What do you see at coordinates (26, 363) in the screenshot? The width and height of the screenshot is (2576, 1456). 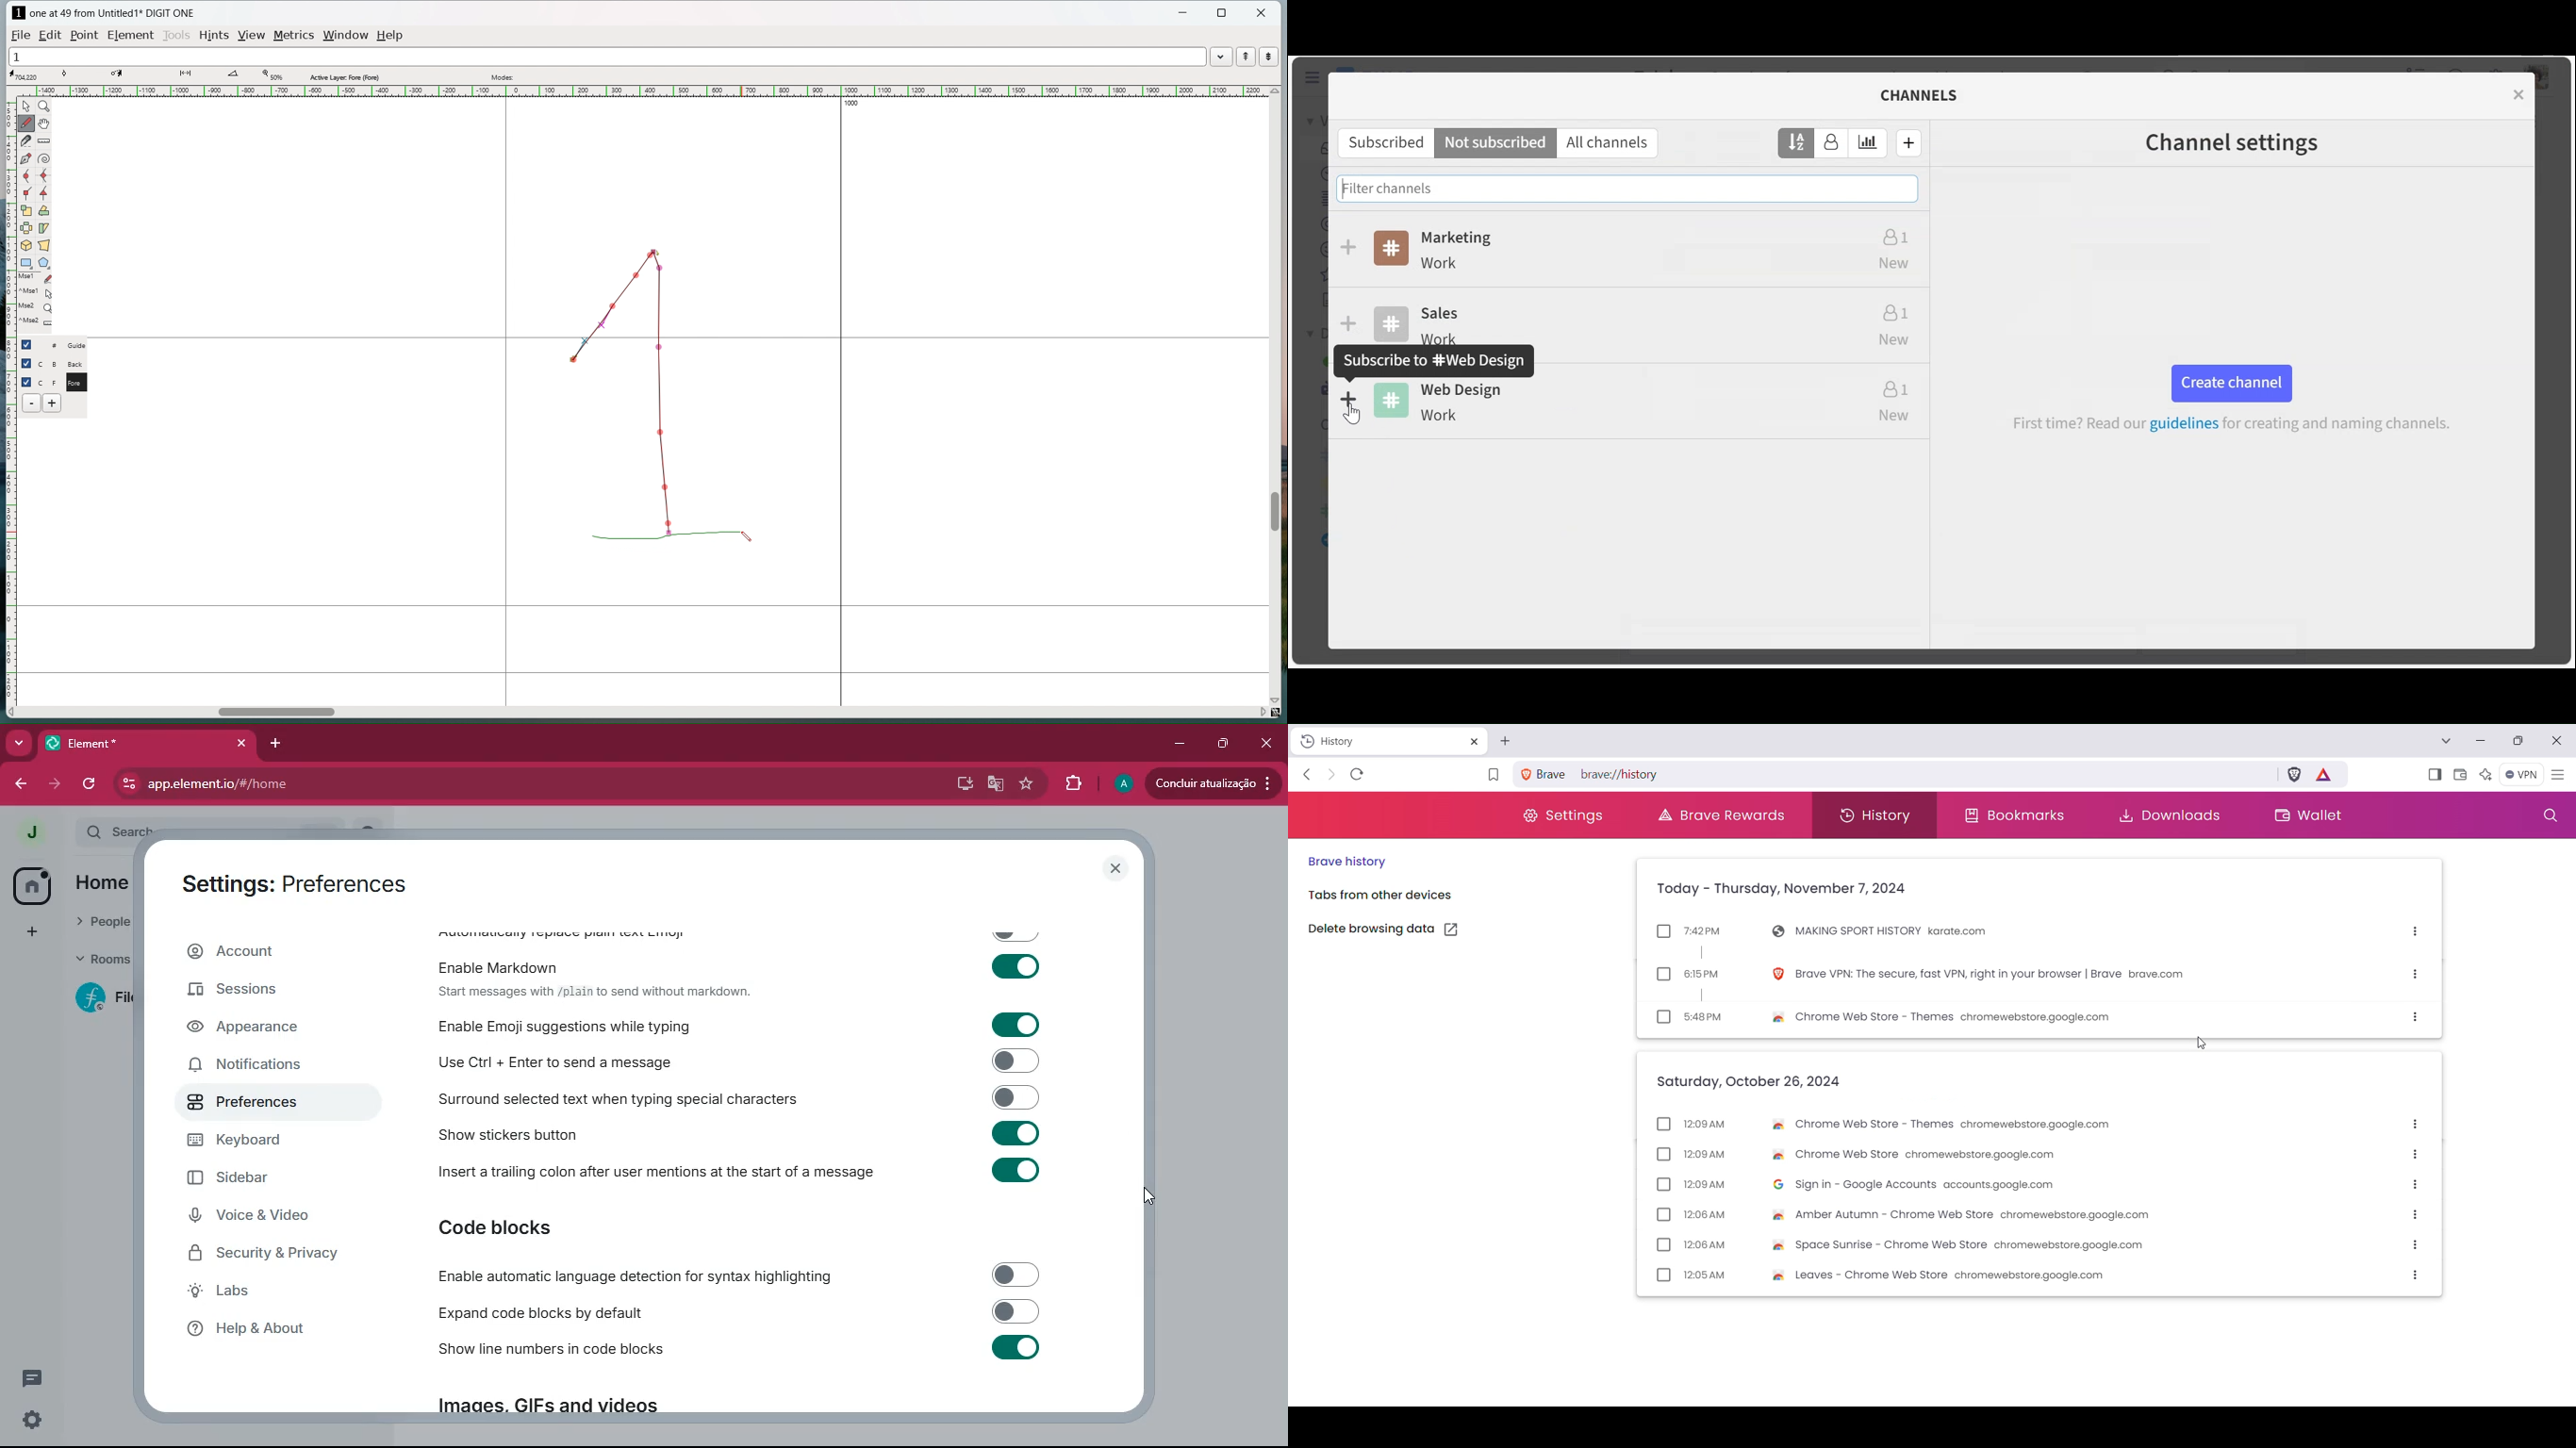 I see `checkbox` at bounding box center [26, 363].